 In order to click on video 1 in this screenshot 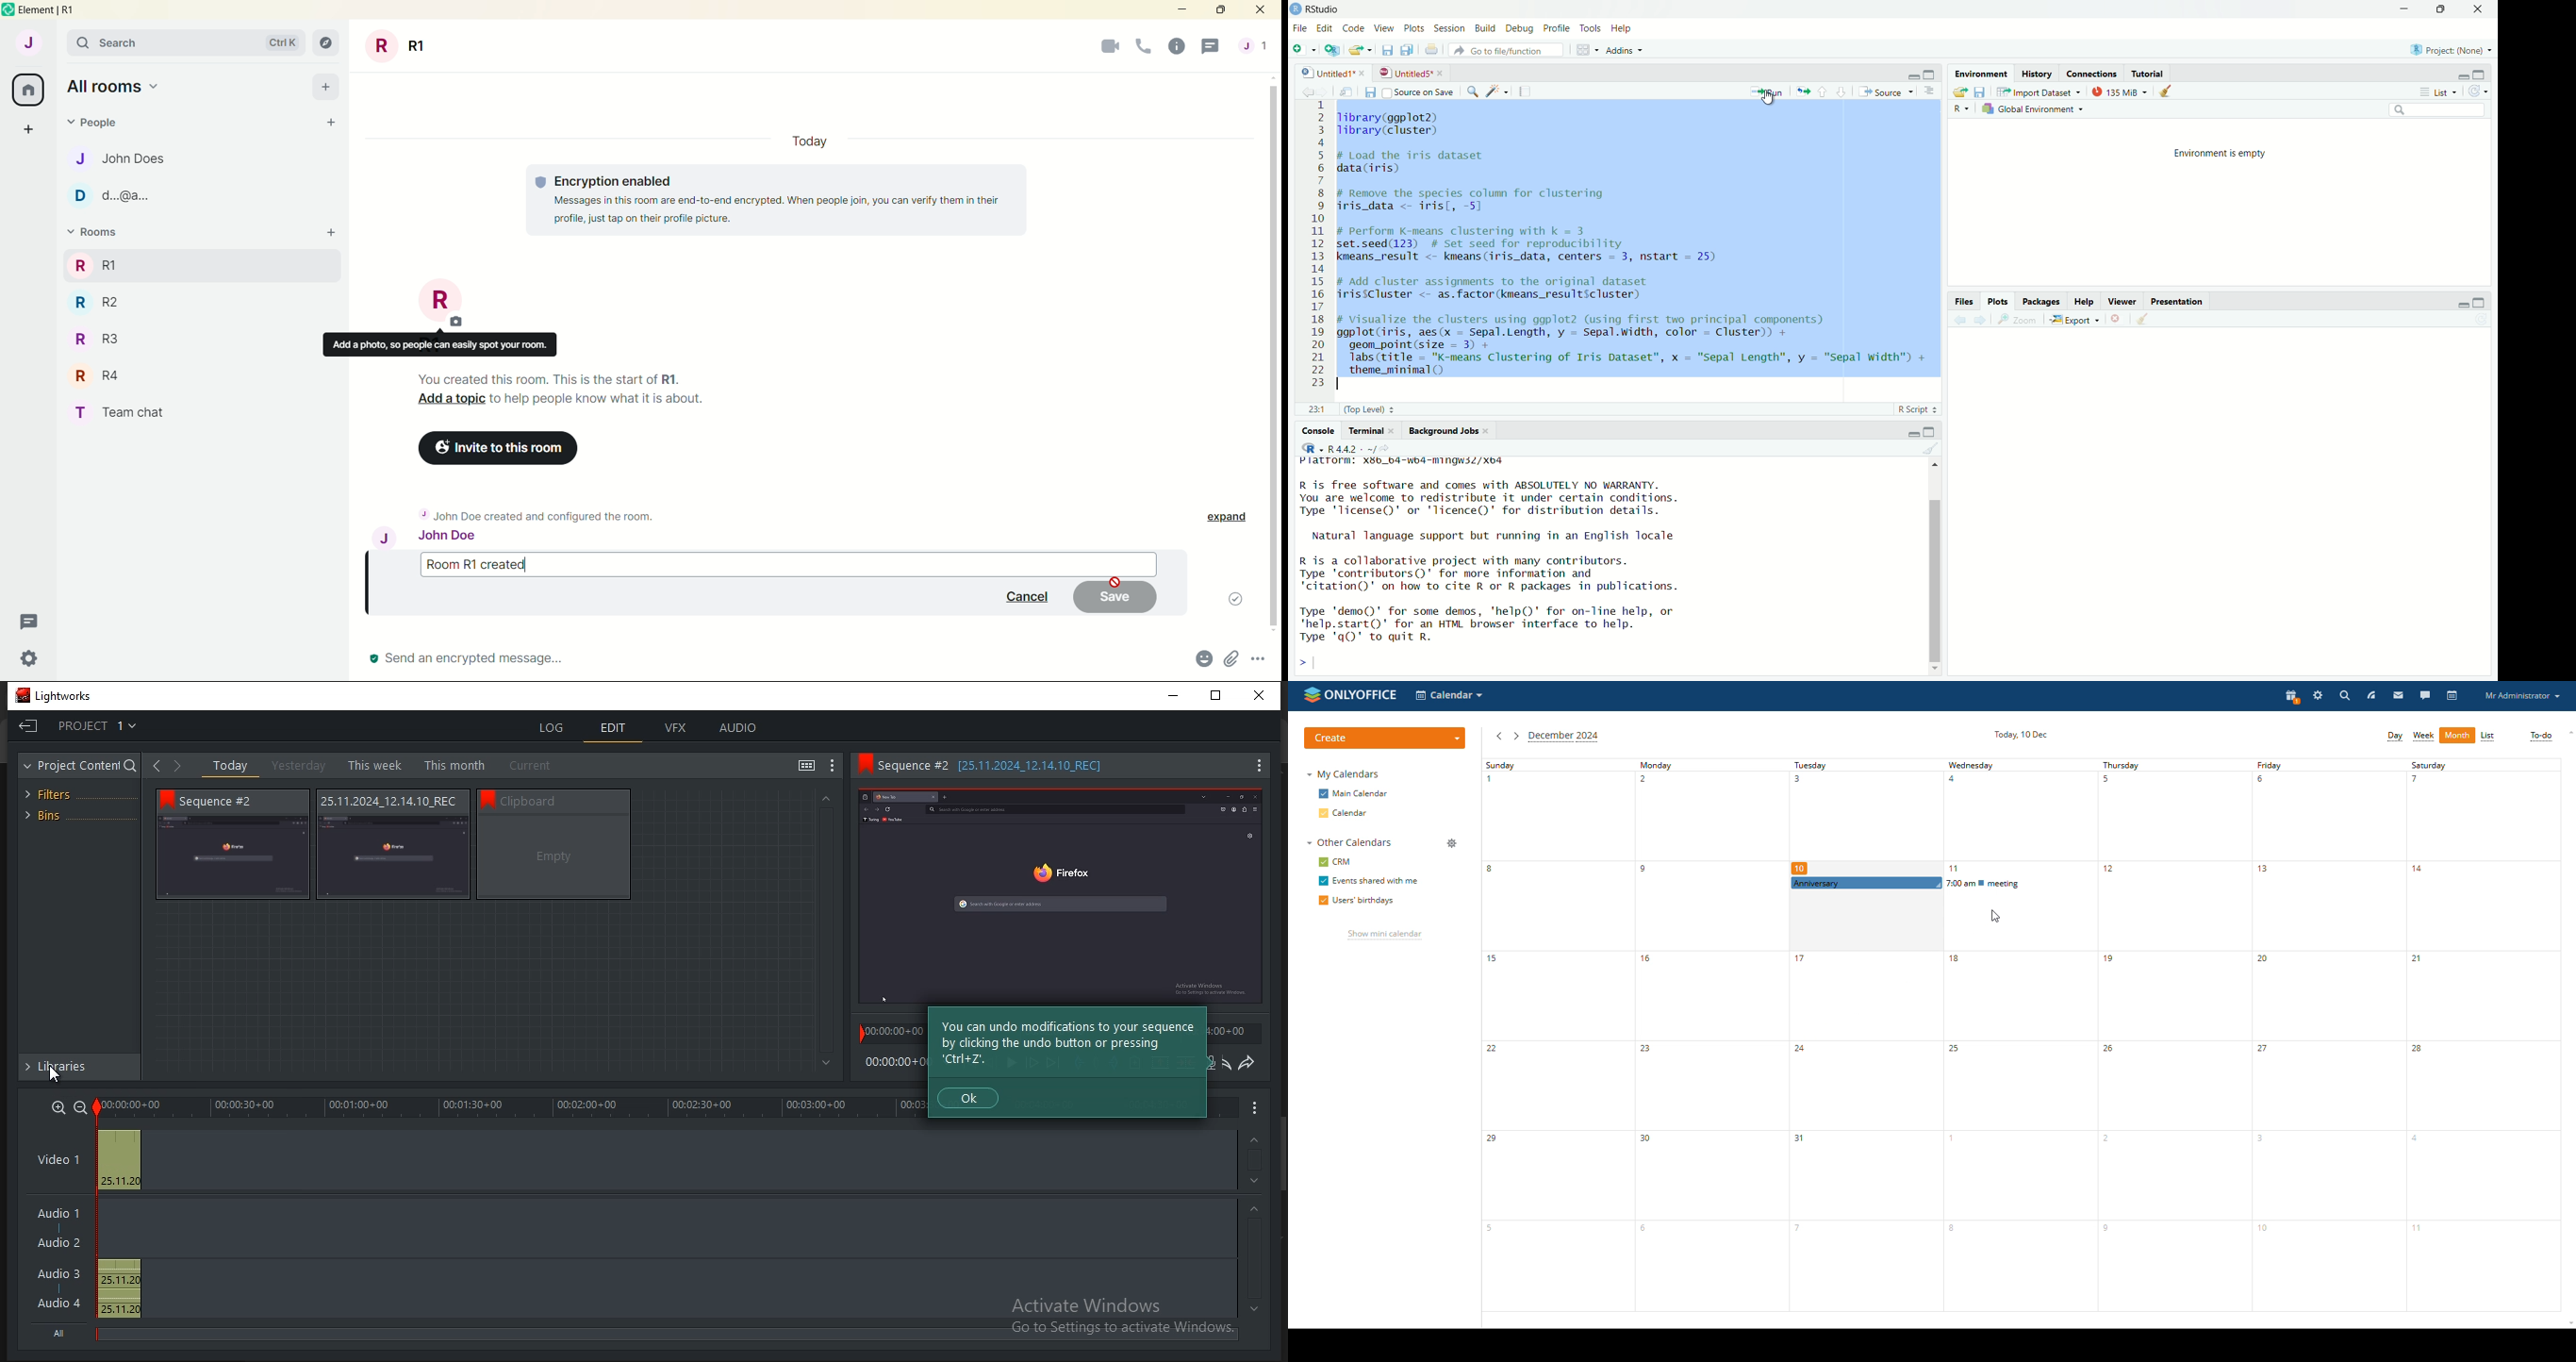, I will do `click(61, 1158)`.